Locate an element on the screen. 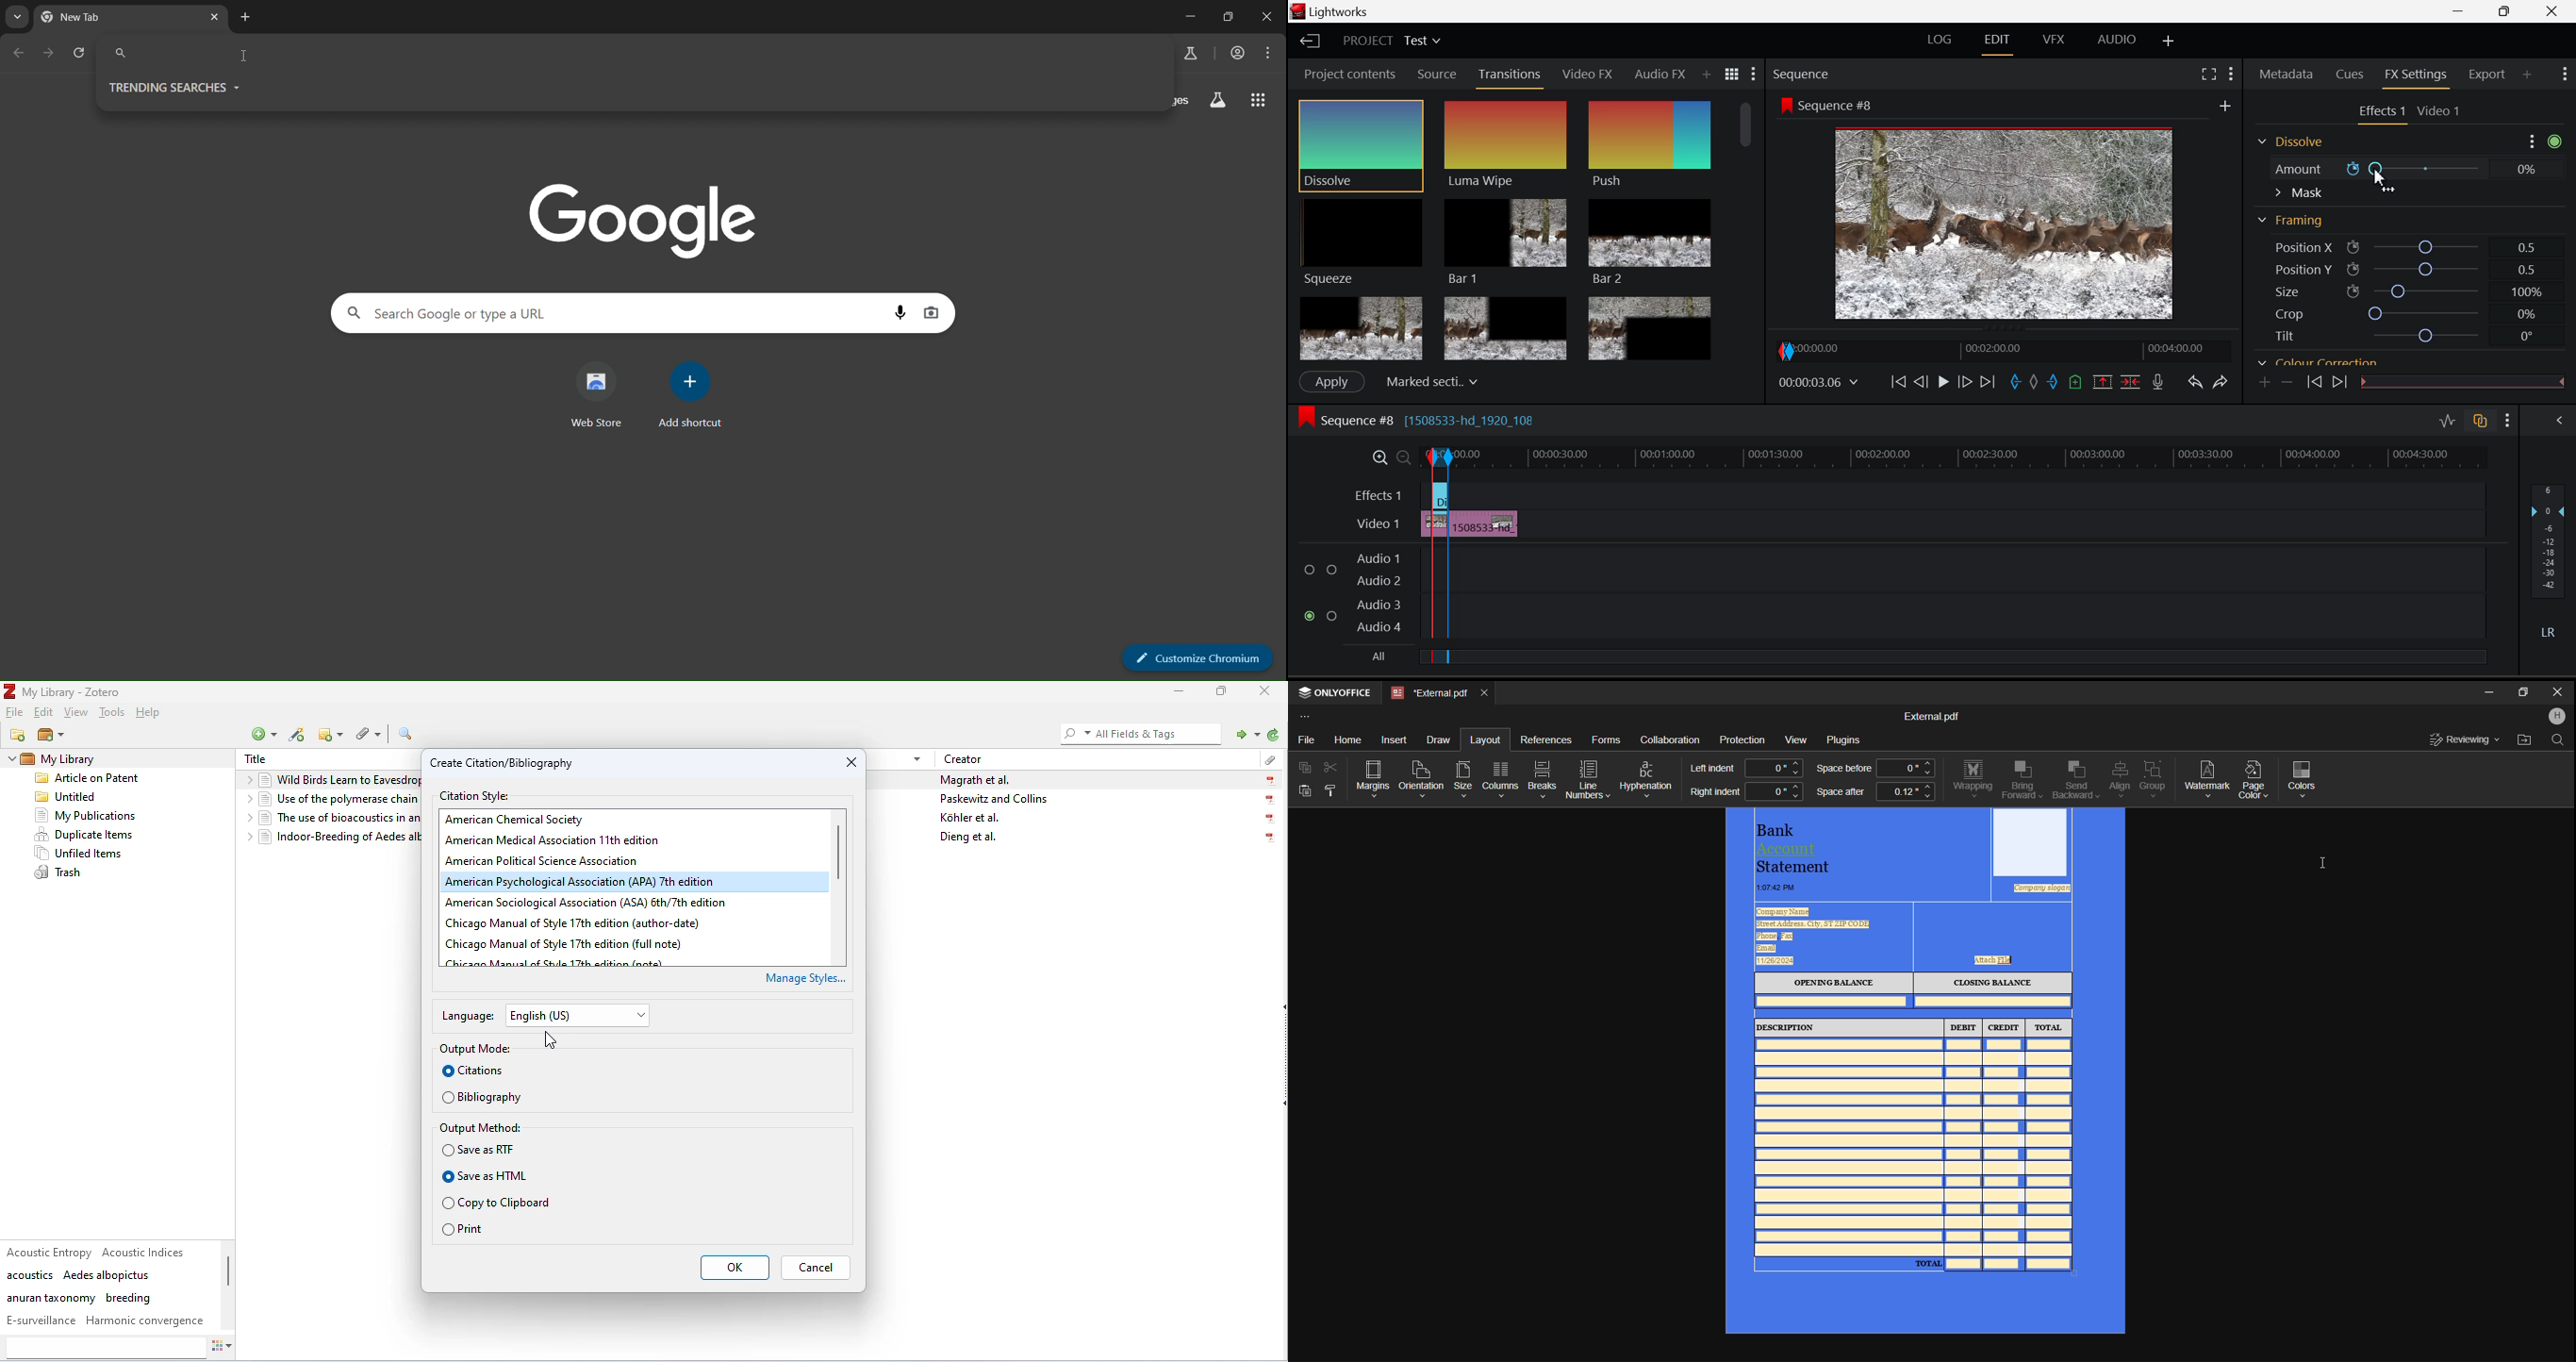  maximize is located at coordinates (1222, 692).